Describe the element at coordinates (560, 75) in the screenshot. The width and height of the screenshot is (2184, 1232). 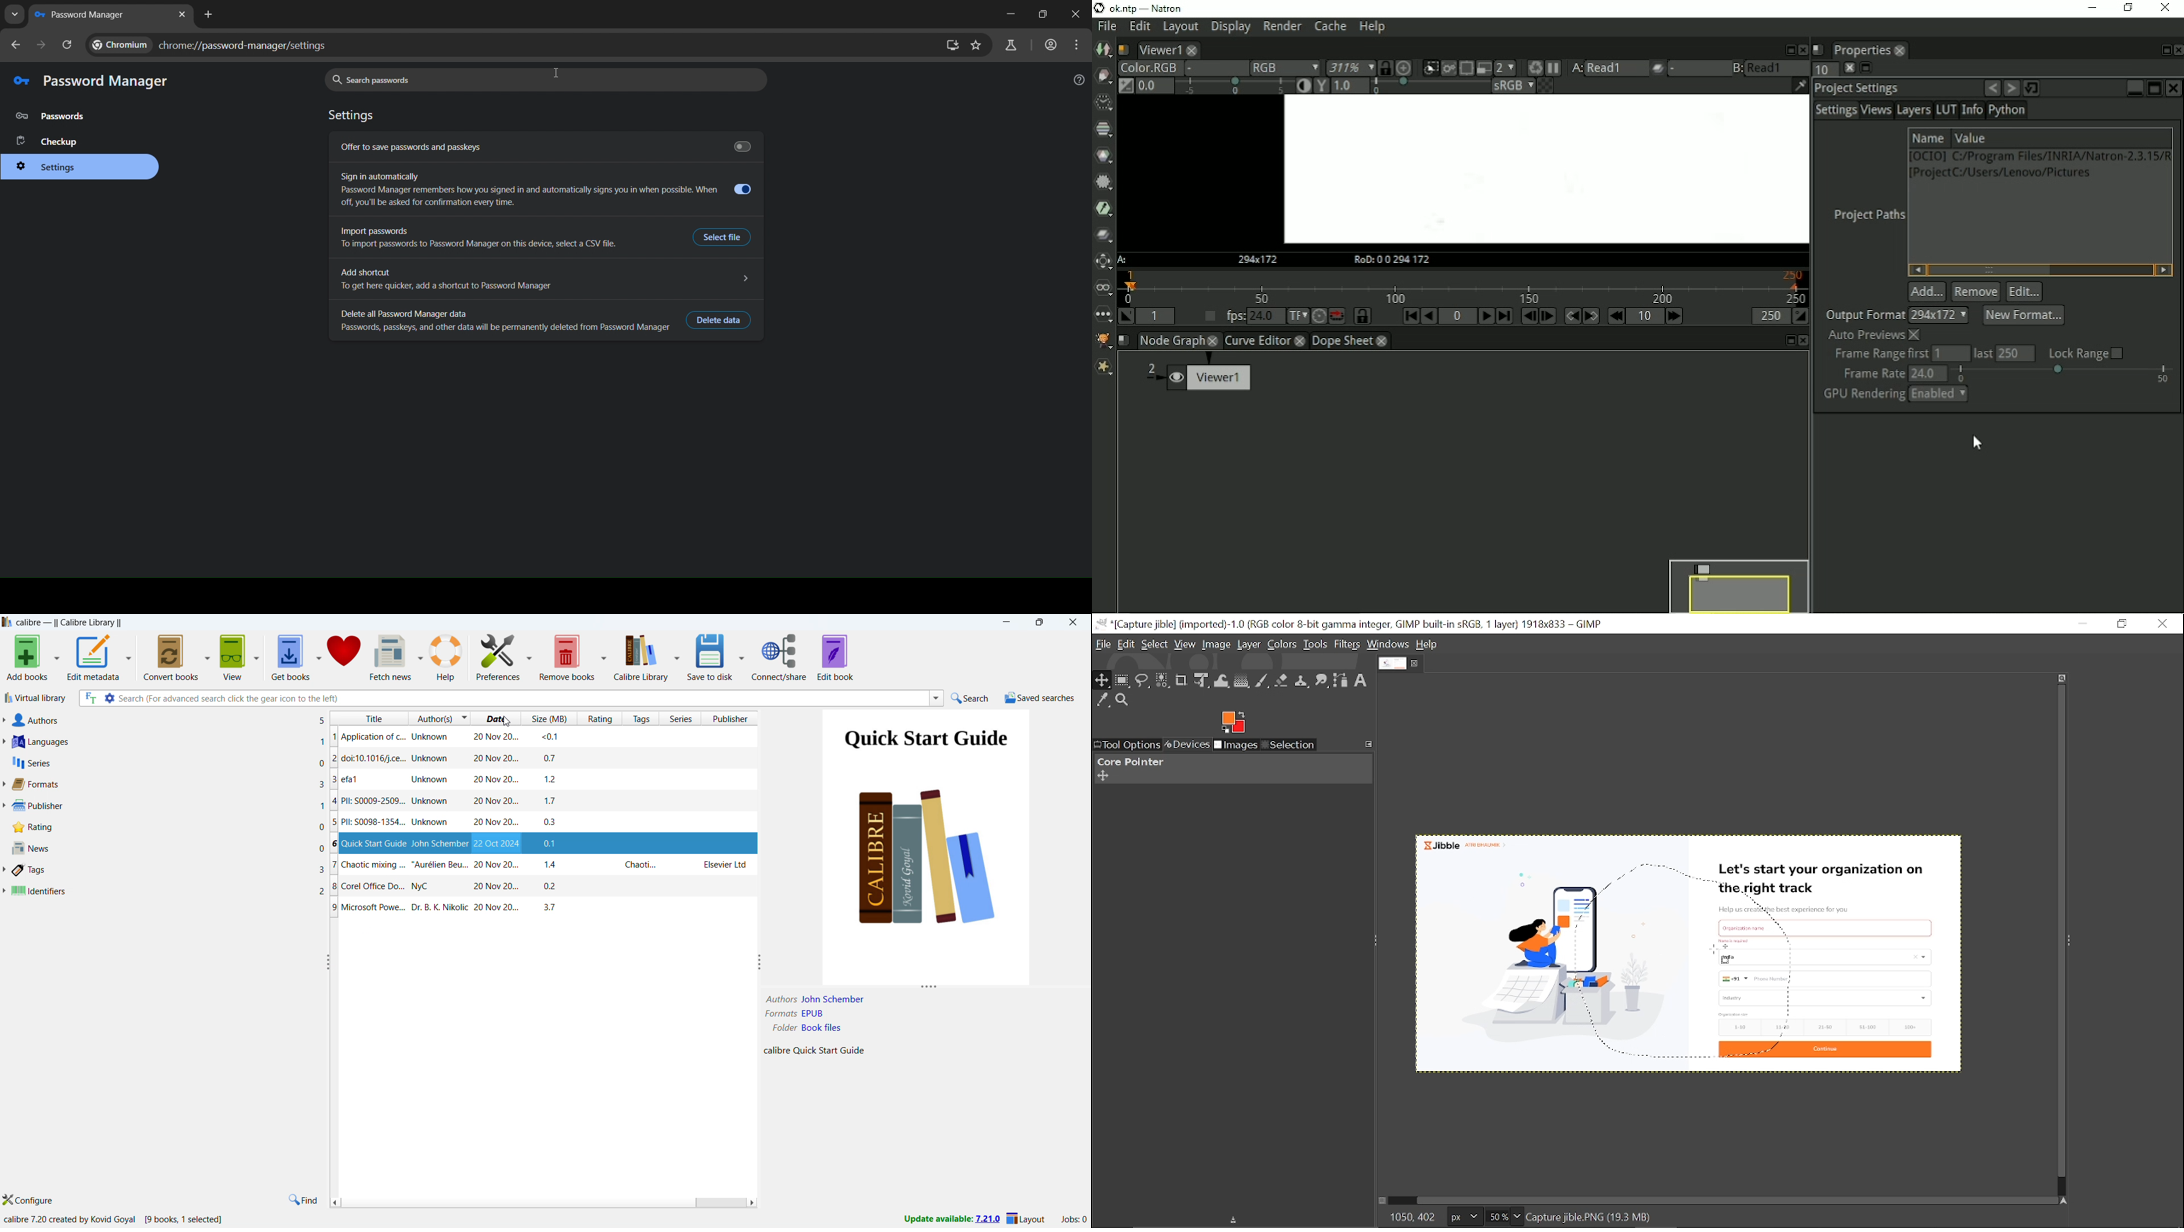
I see `cursor` at that location.